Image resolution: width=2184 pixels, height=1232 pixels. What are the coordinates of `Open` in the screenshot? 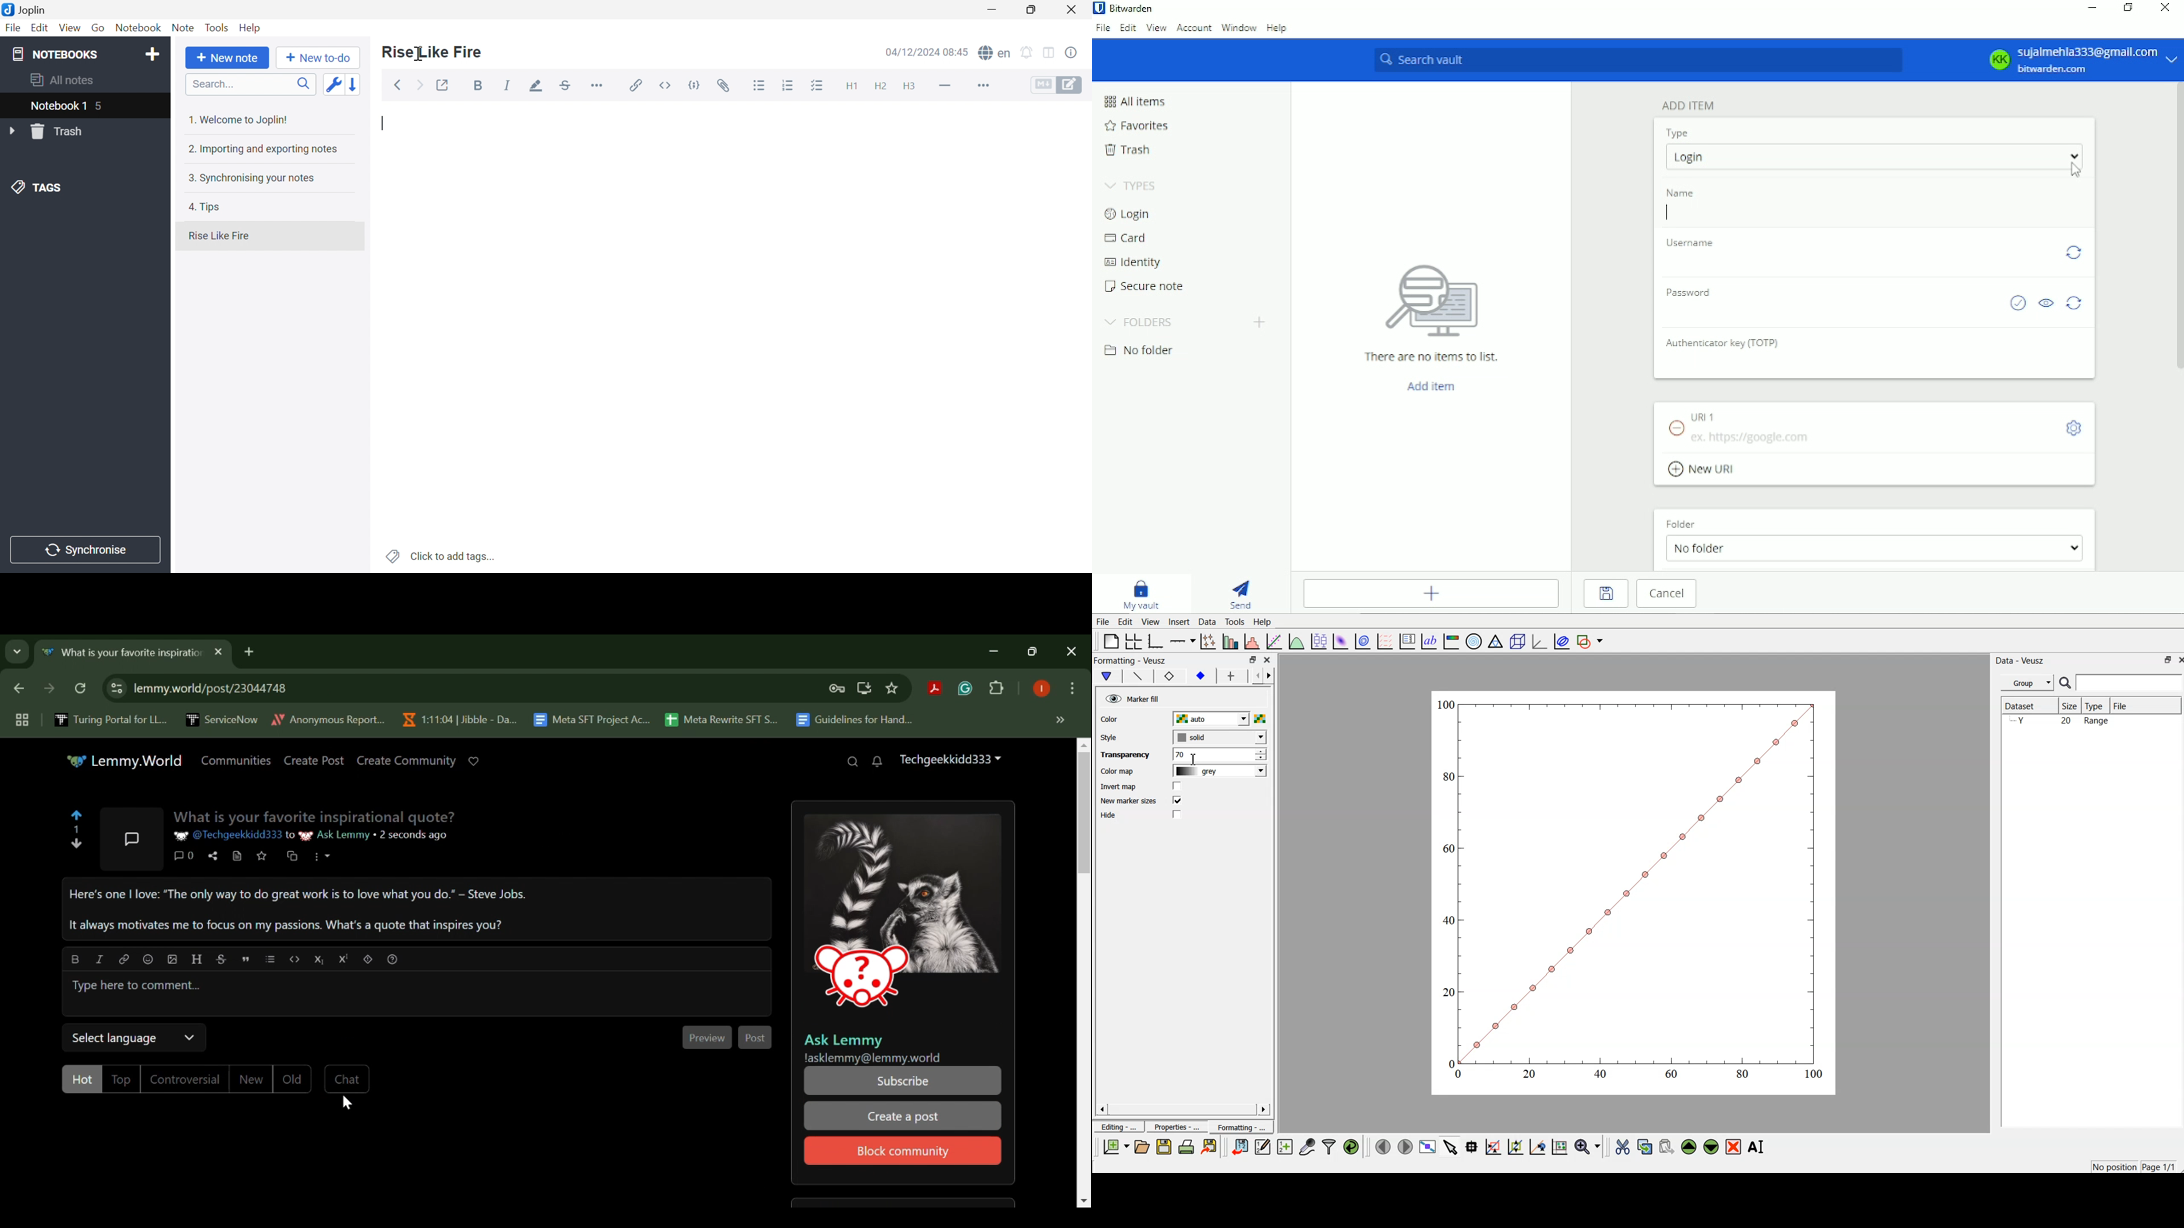 It's located at (1142, 1146).